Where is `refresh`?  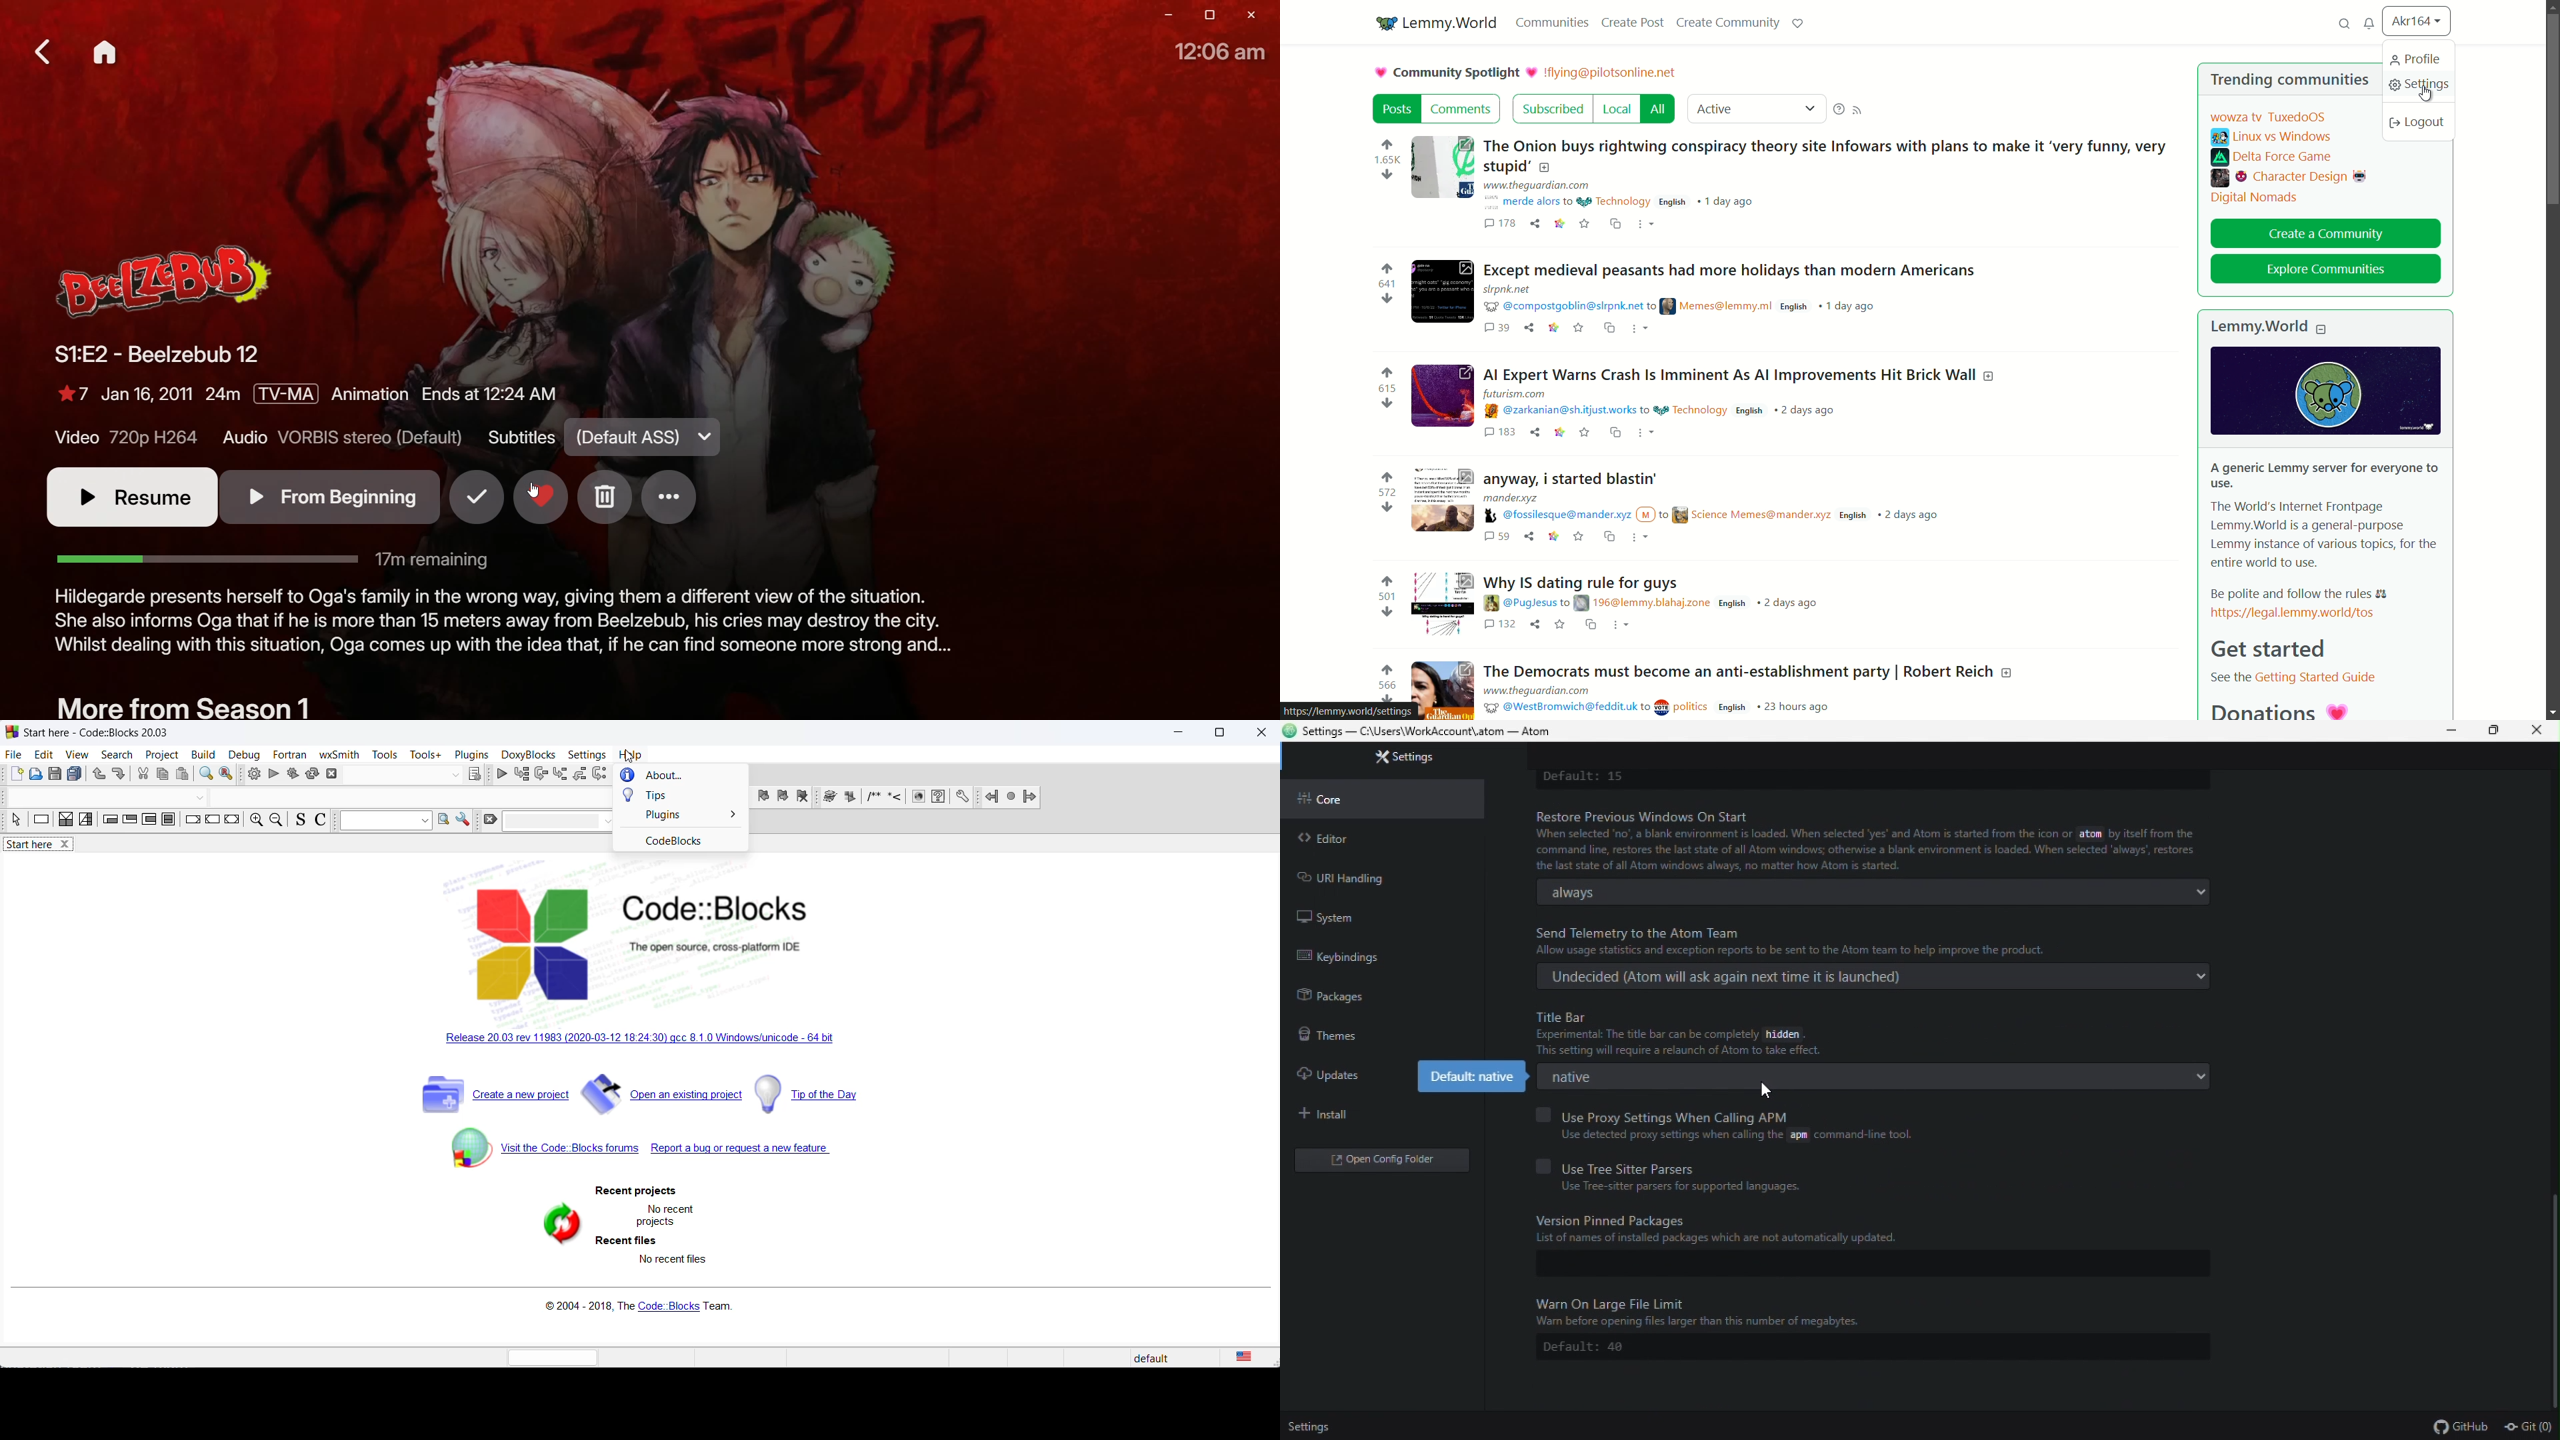
refresh is located at coordinates (556, 1226).